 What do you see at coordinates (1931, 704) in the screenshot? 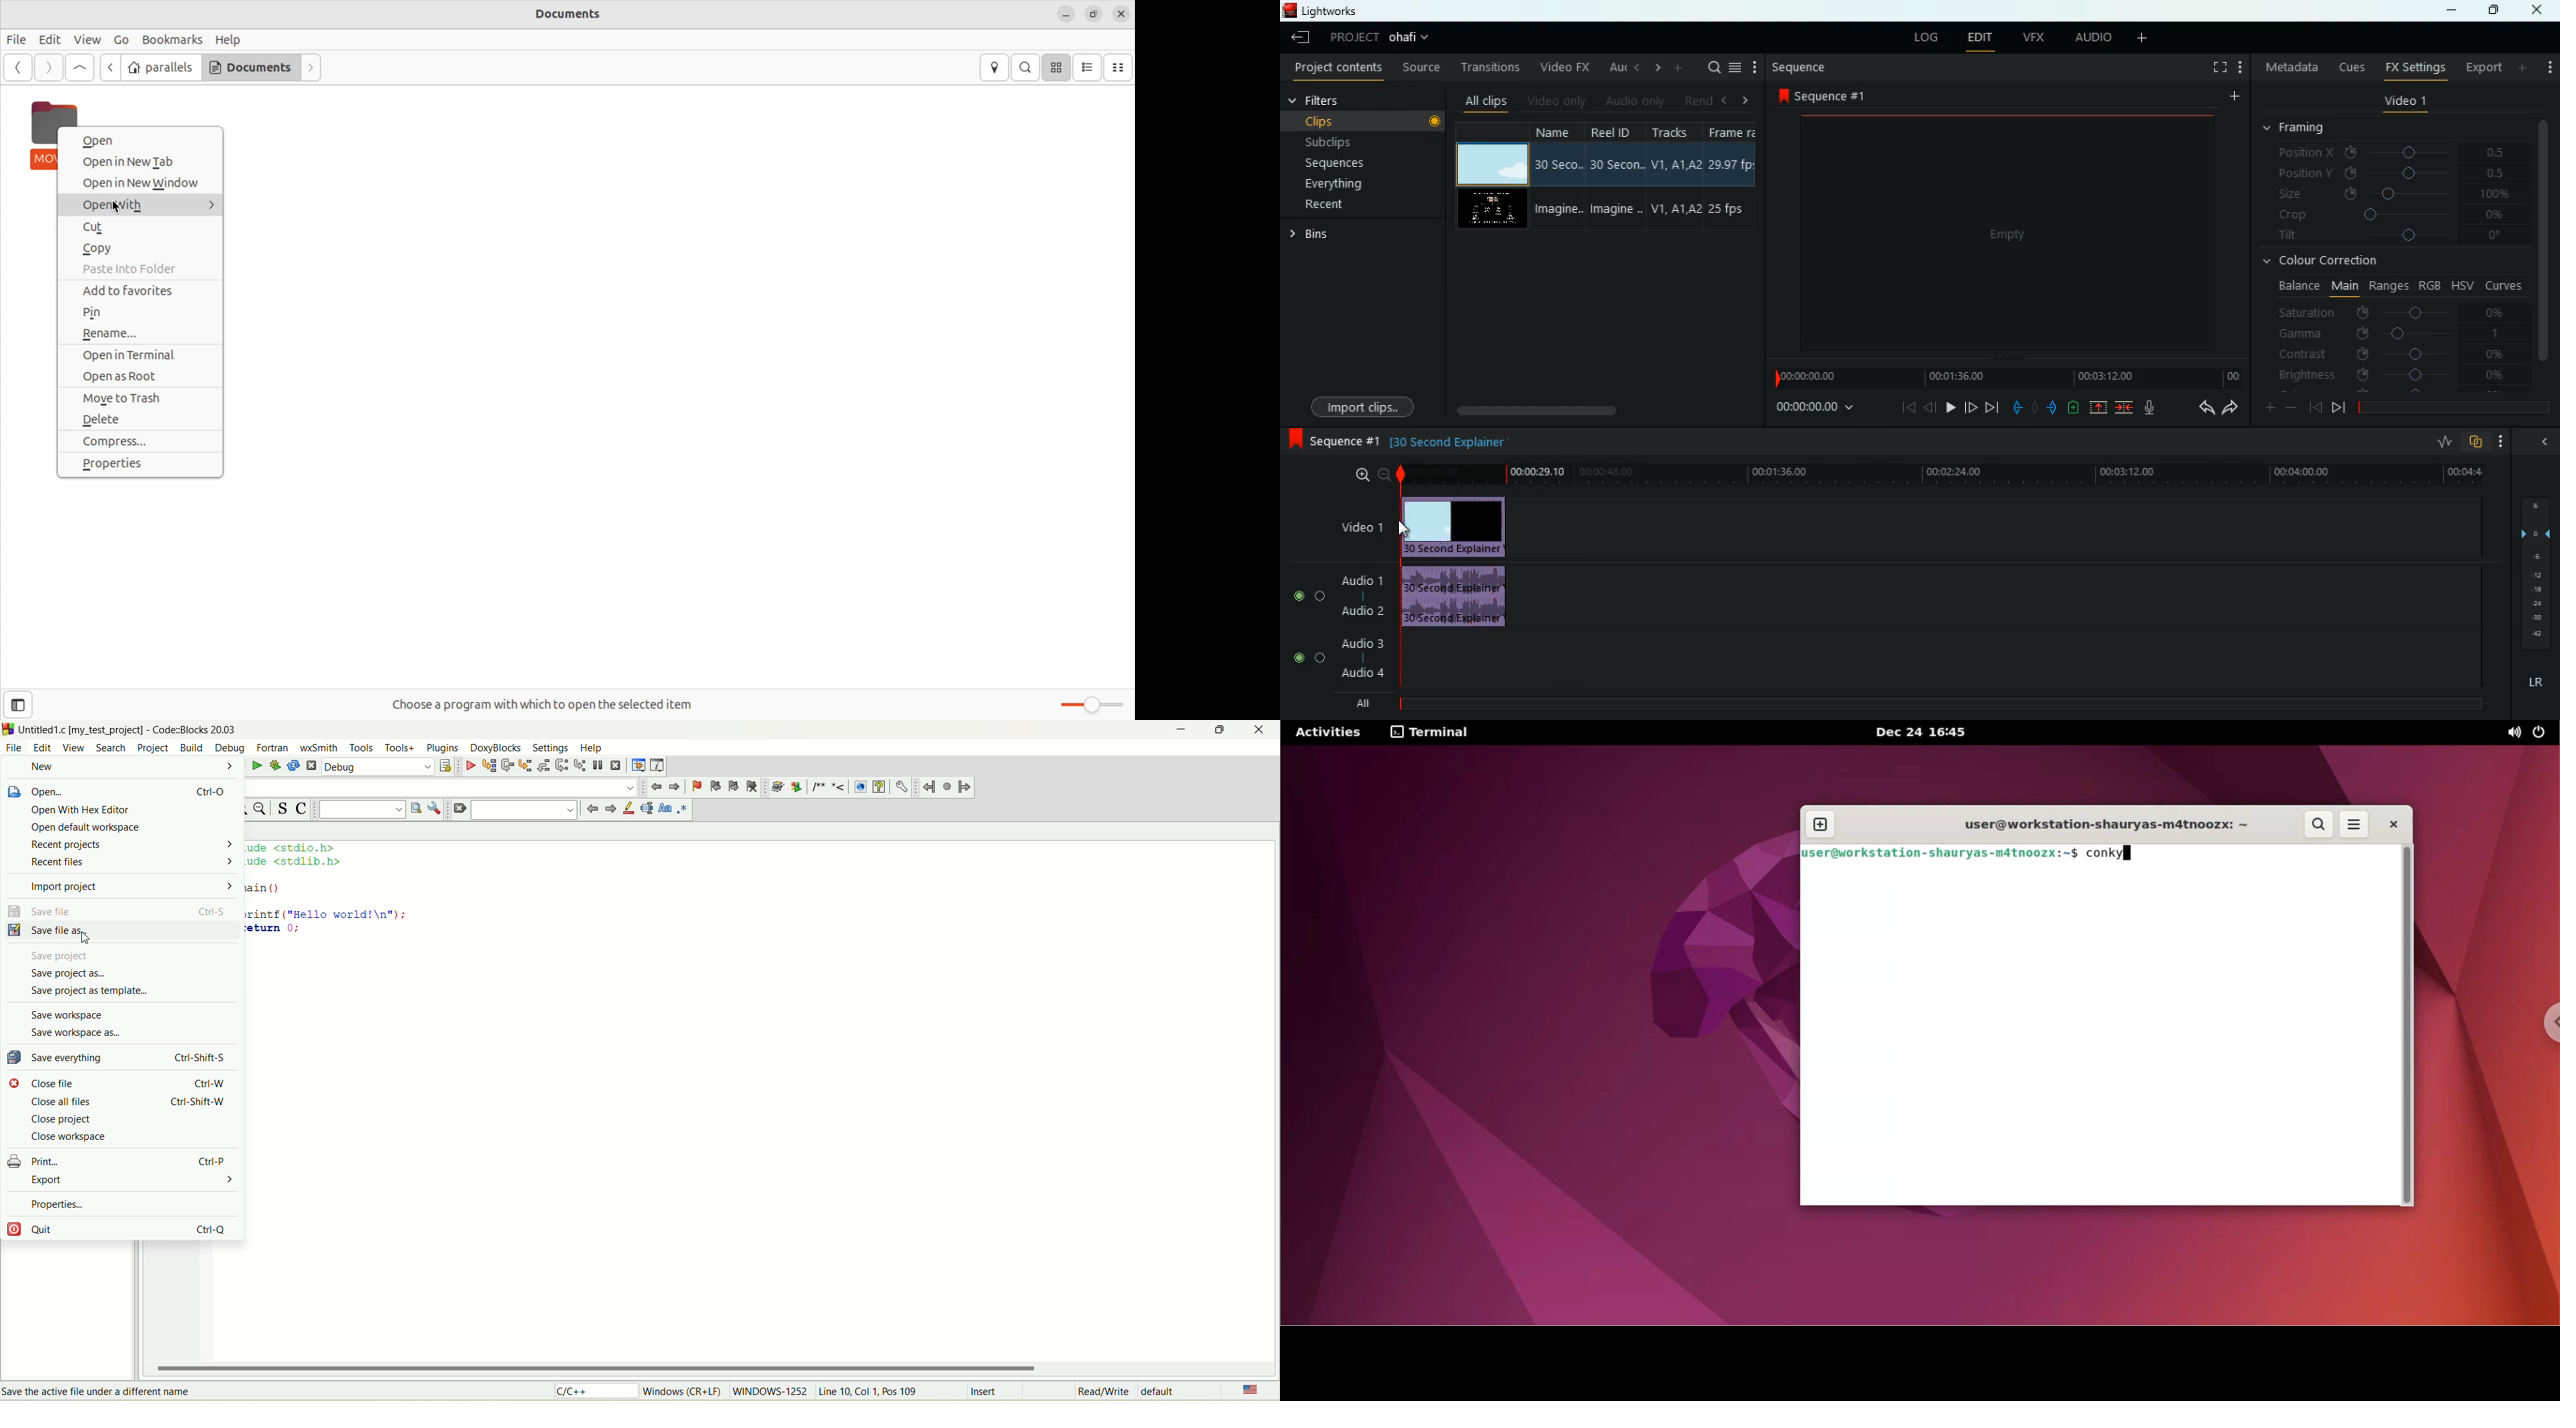
I see `timeline` at bounding box center [1931, 704].